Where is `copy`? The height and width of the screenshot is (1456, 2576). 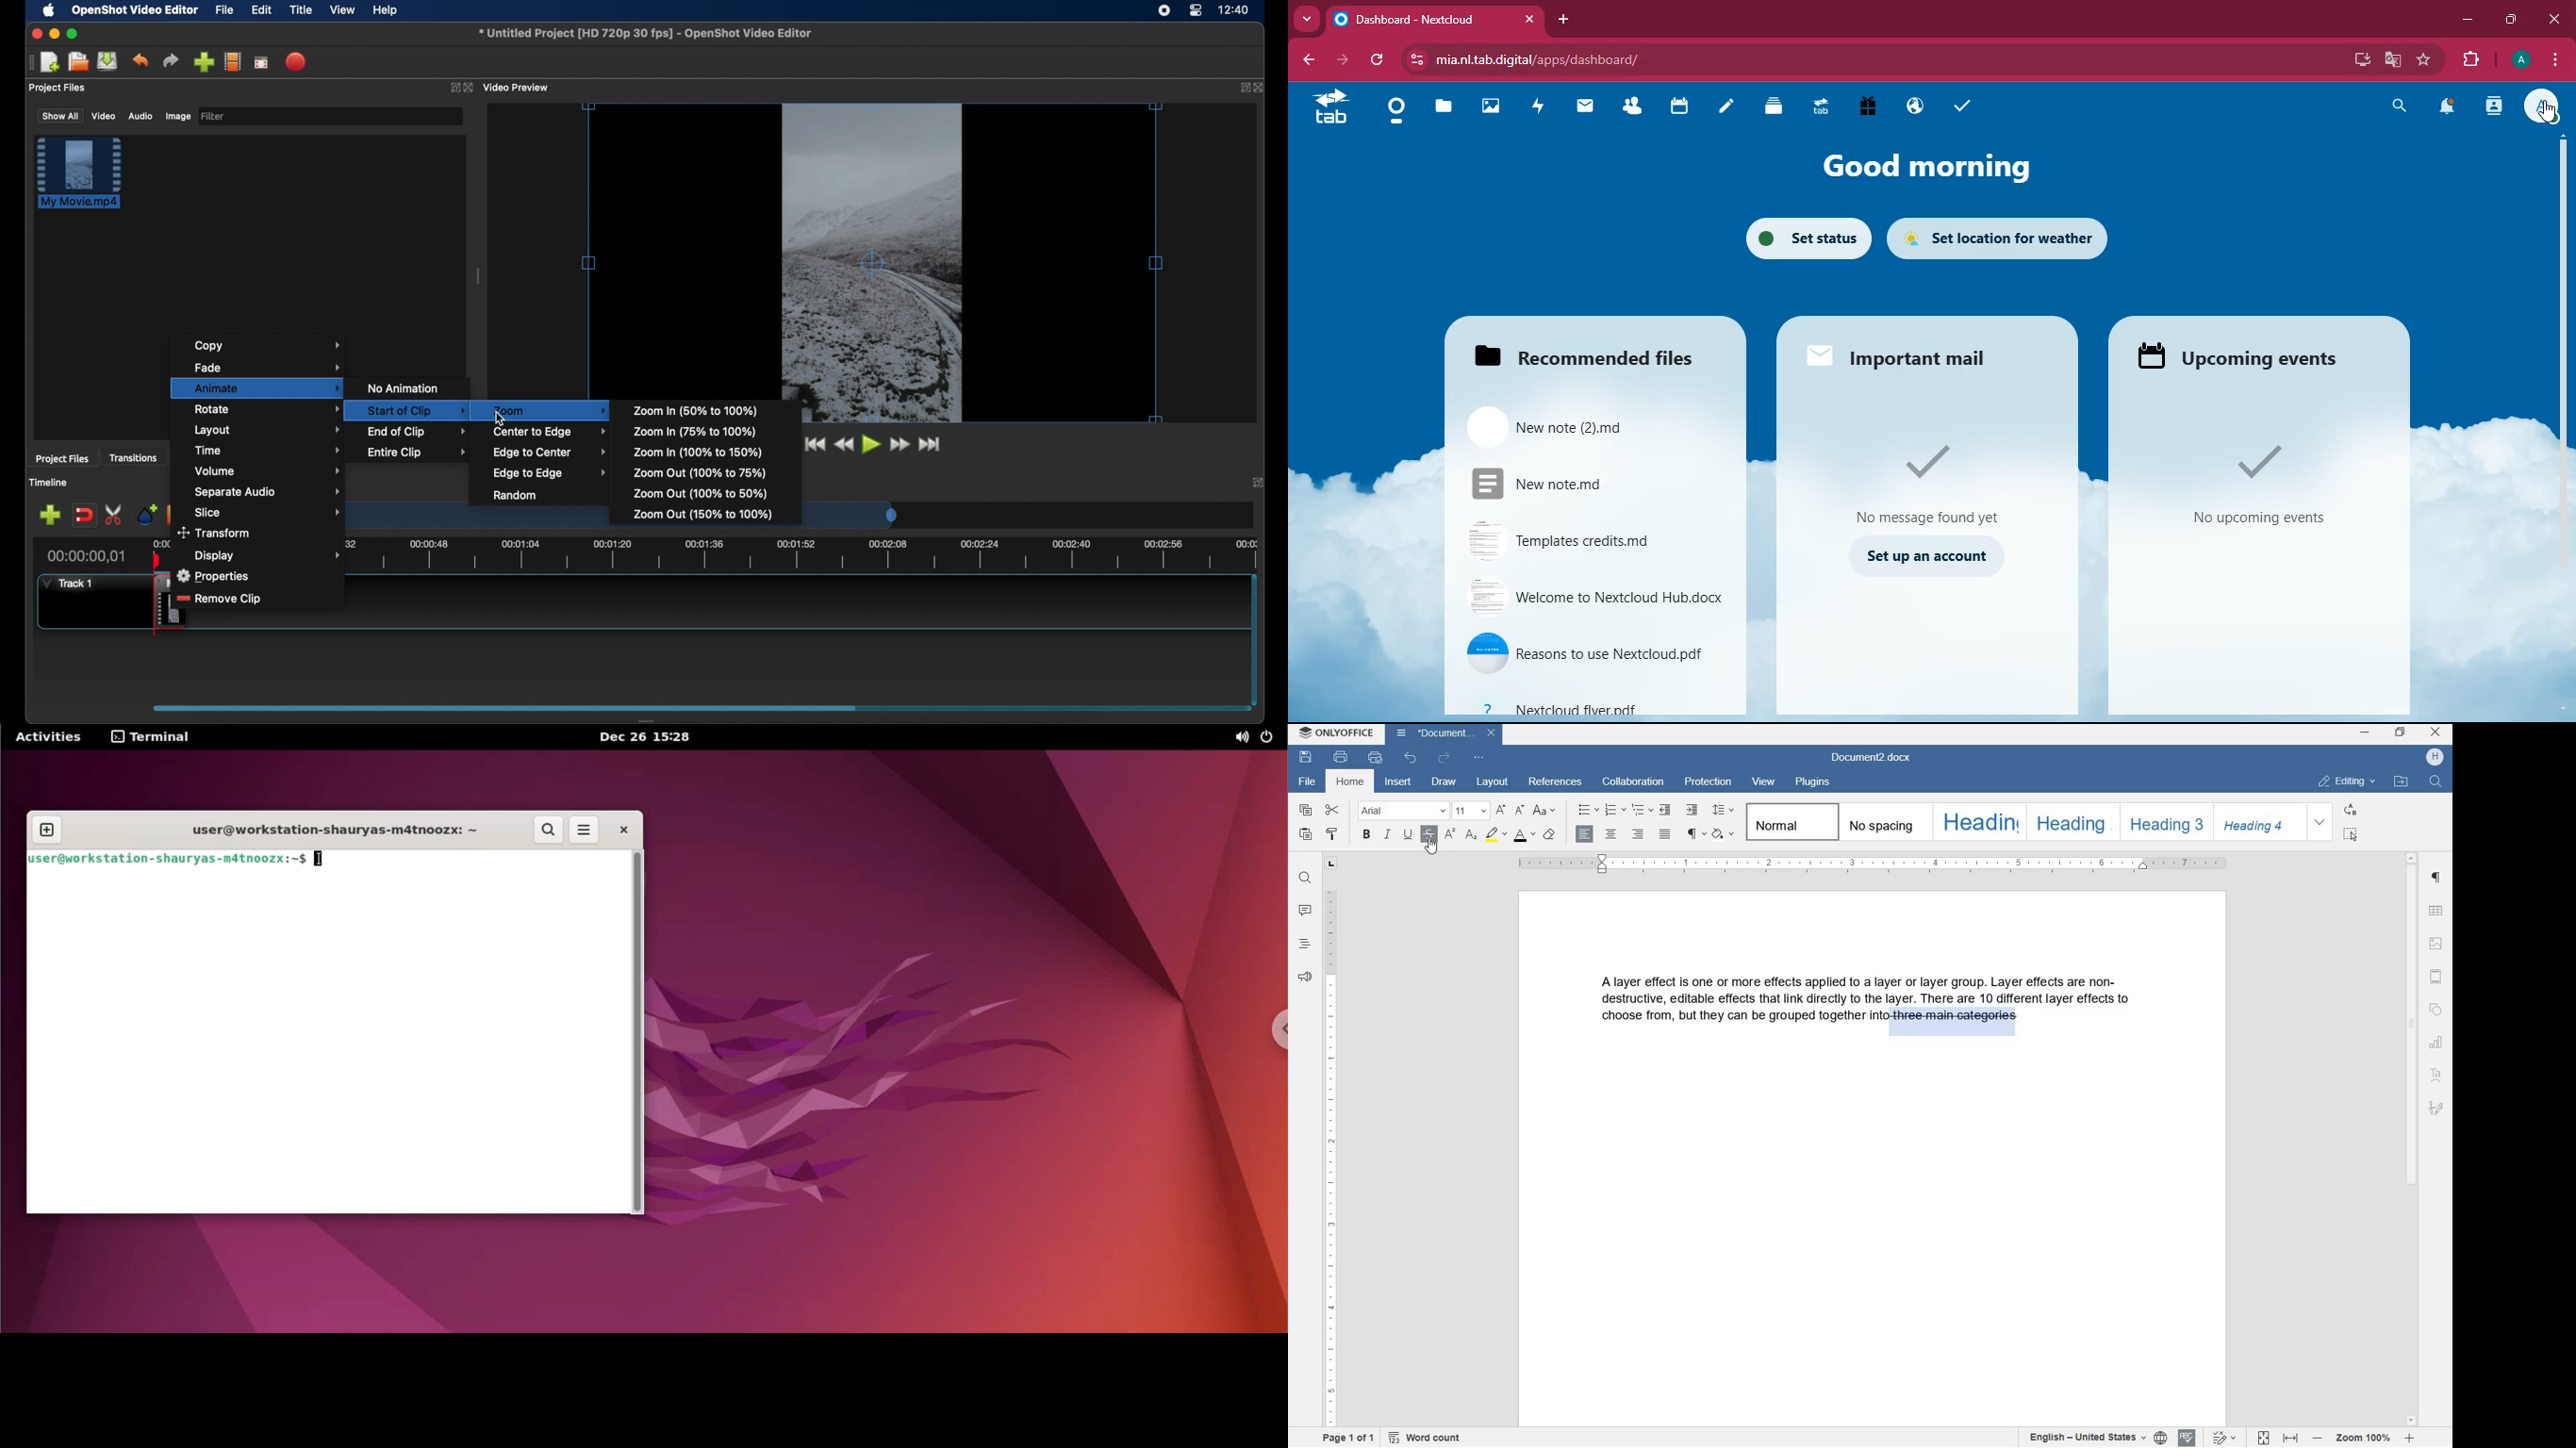
copy is located at coordinates (1305, 811).